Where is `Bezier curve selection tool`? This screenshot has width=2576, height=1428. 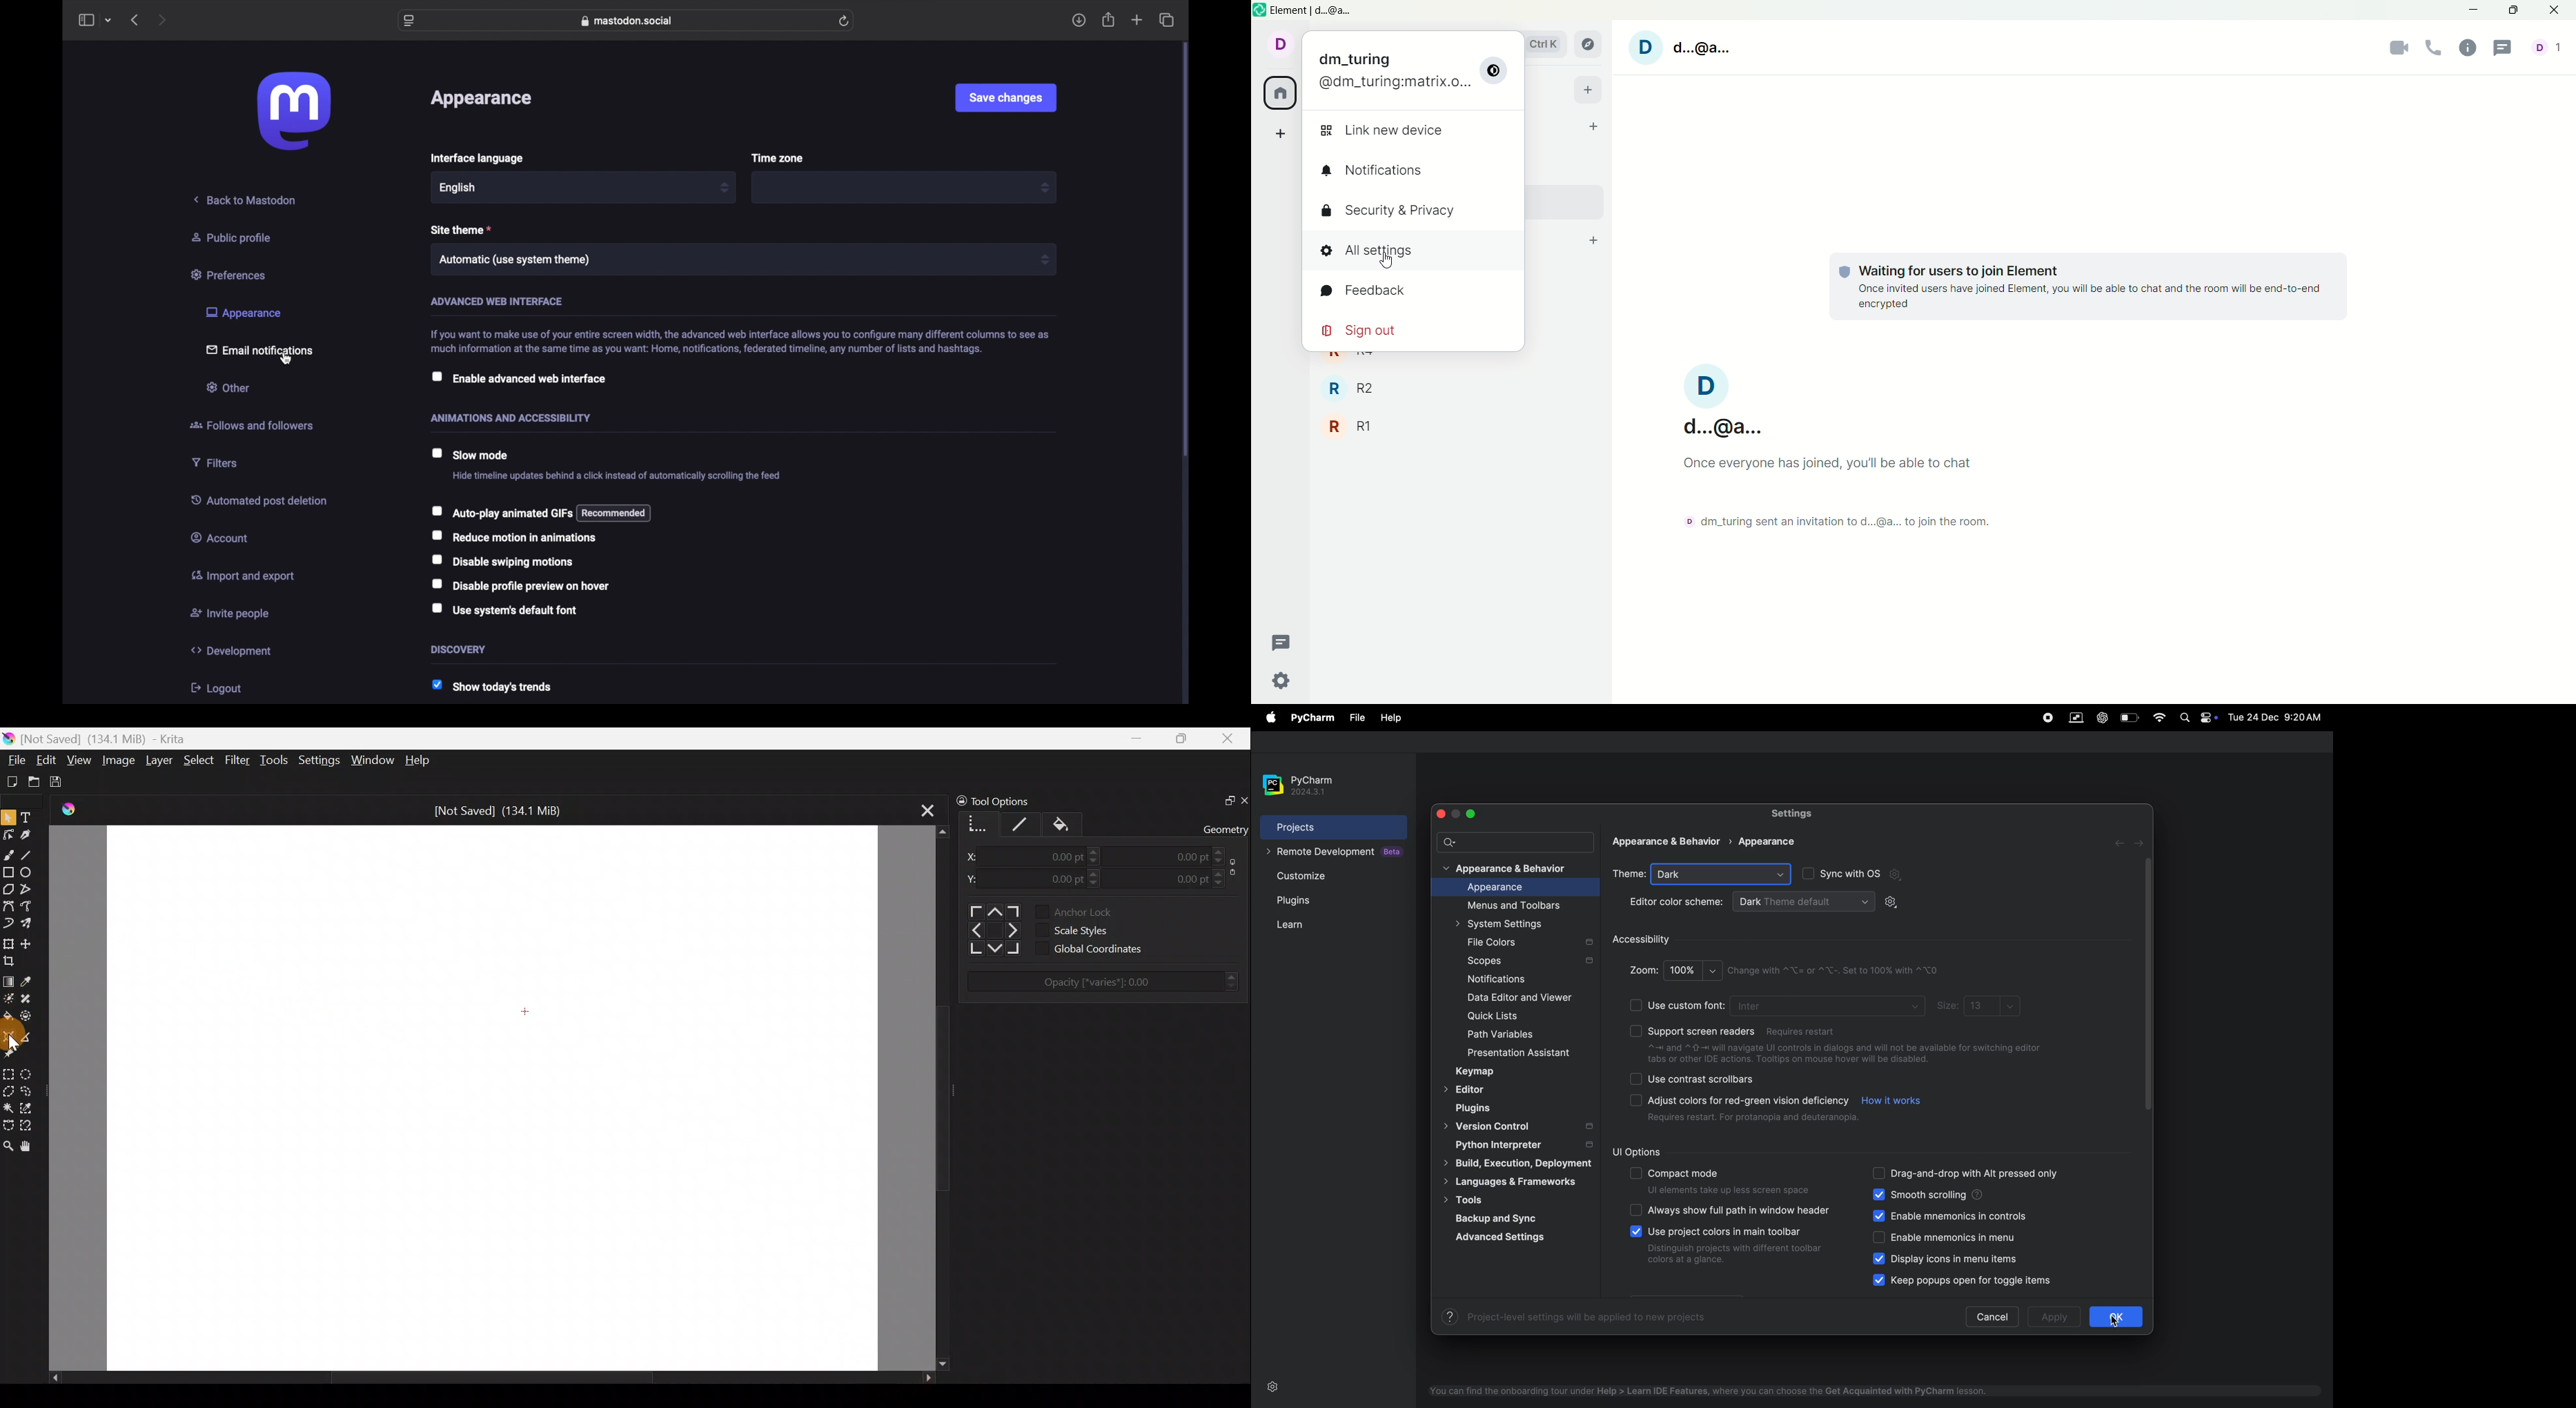 Bezier curve selection tool is located at coordinates (8, 1126).